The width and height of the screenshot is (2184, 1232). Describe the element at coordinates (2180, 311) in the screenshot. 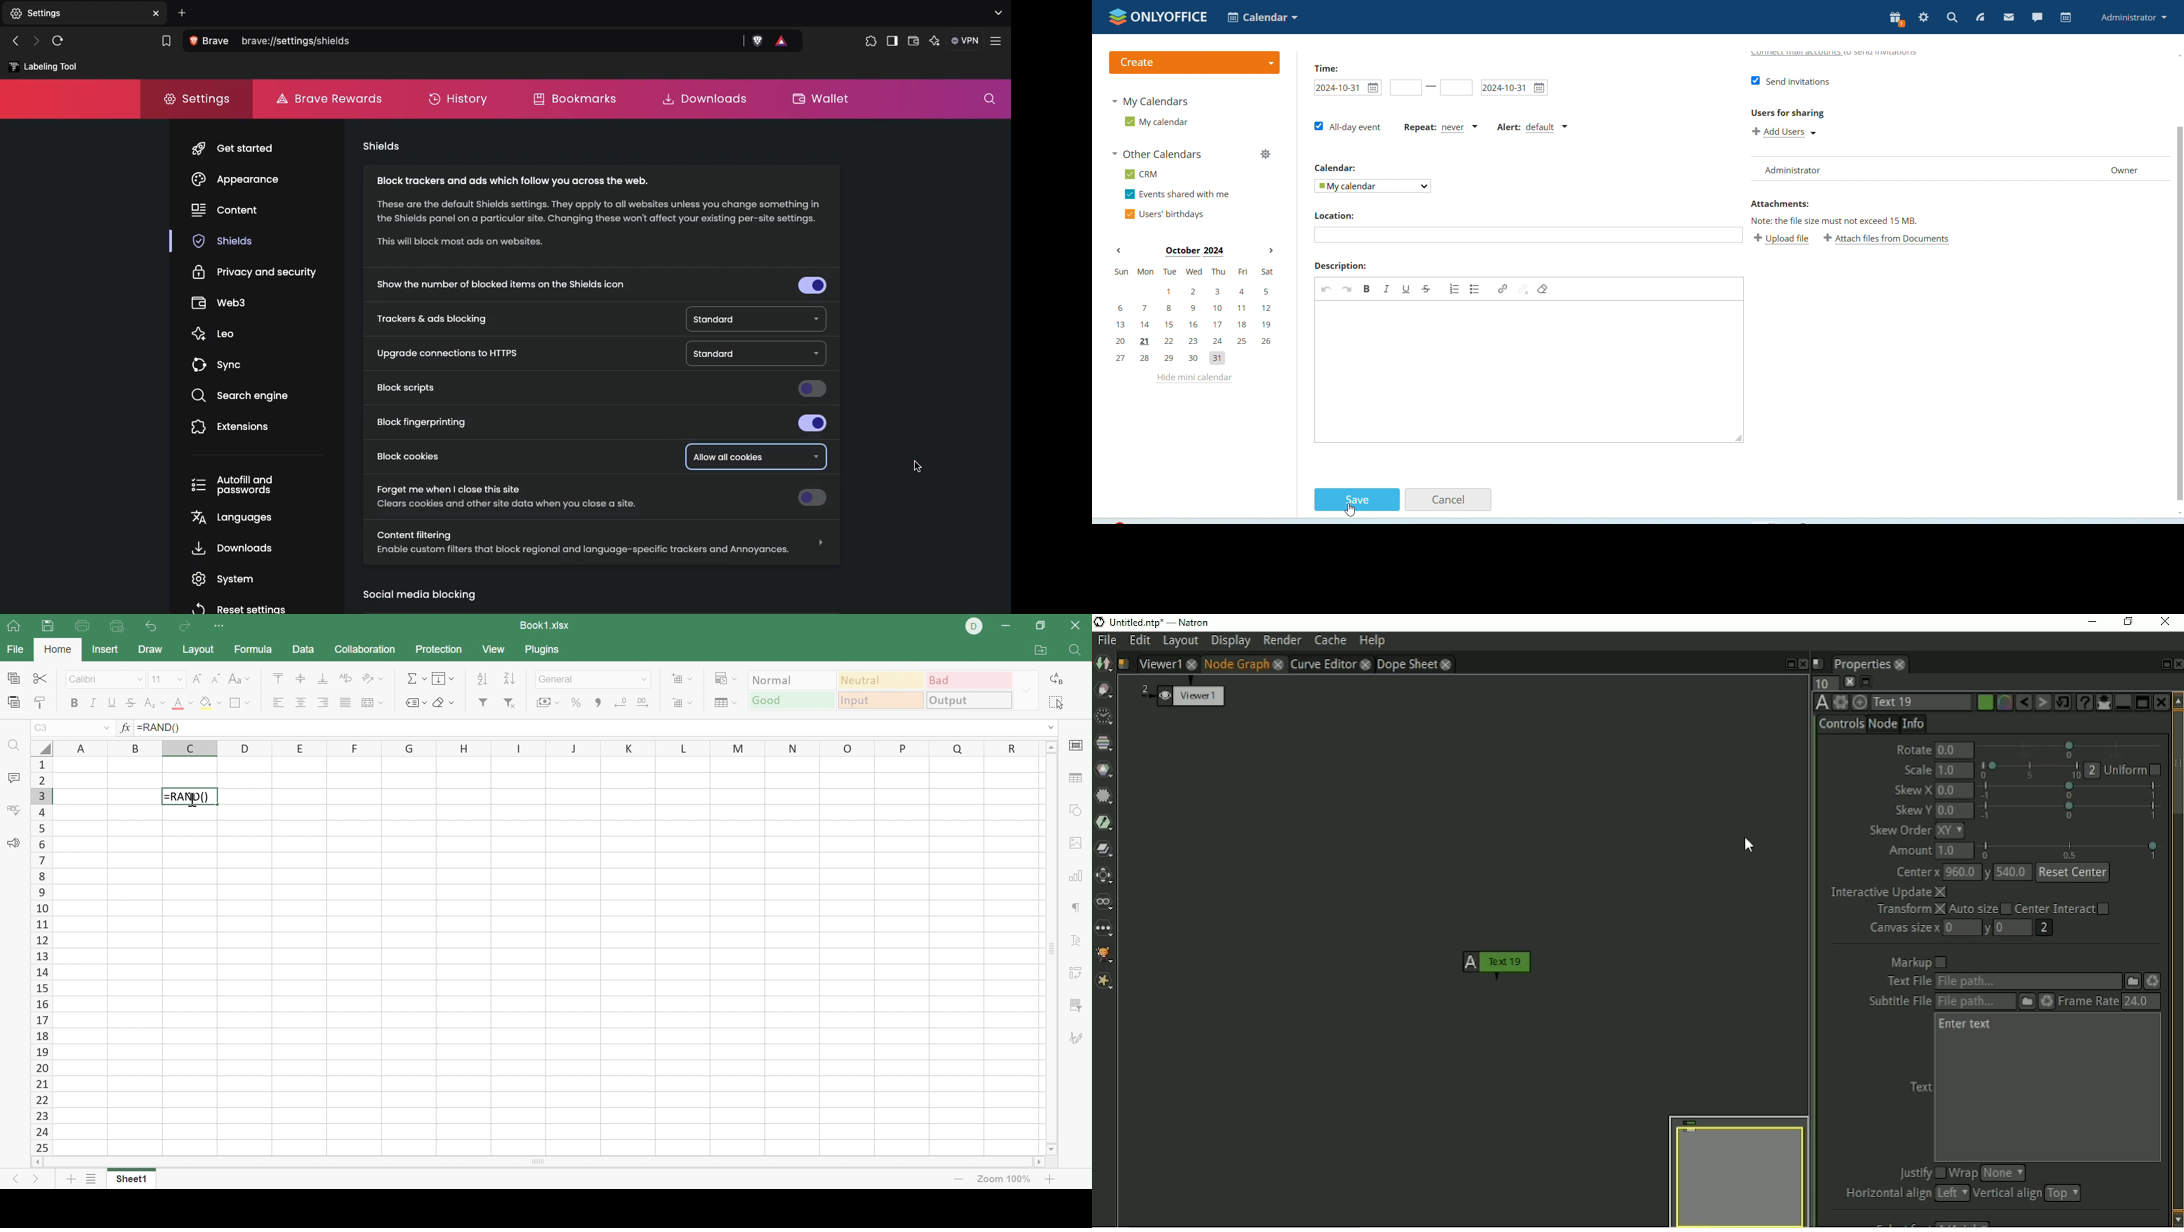

I see `vertical scrollbar` at that location.